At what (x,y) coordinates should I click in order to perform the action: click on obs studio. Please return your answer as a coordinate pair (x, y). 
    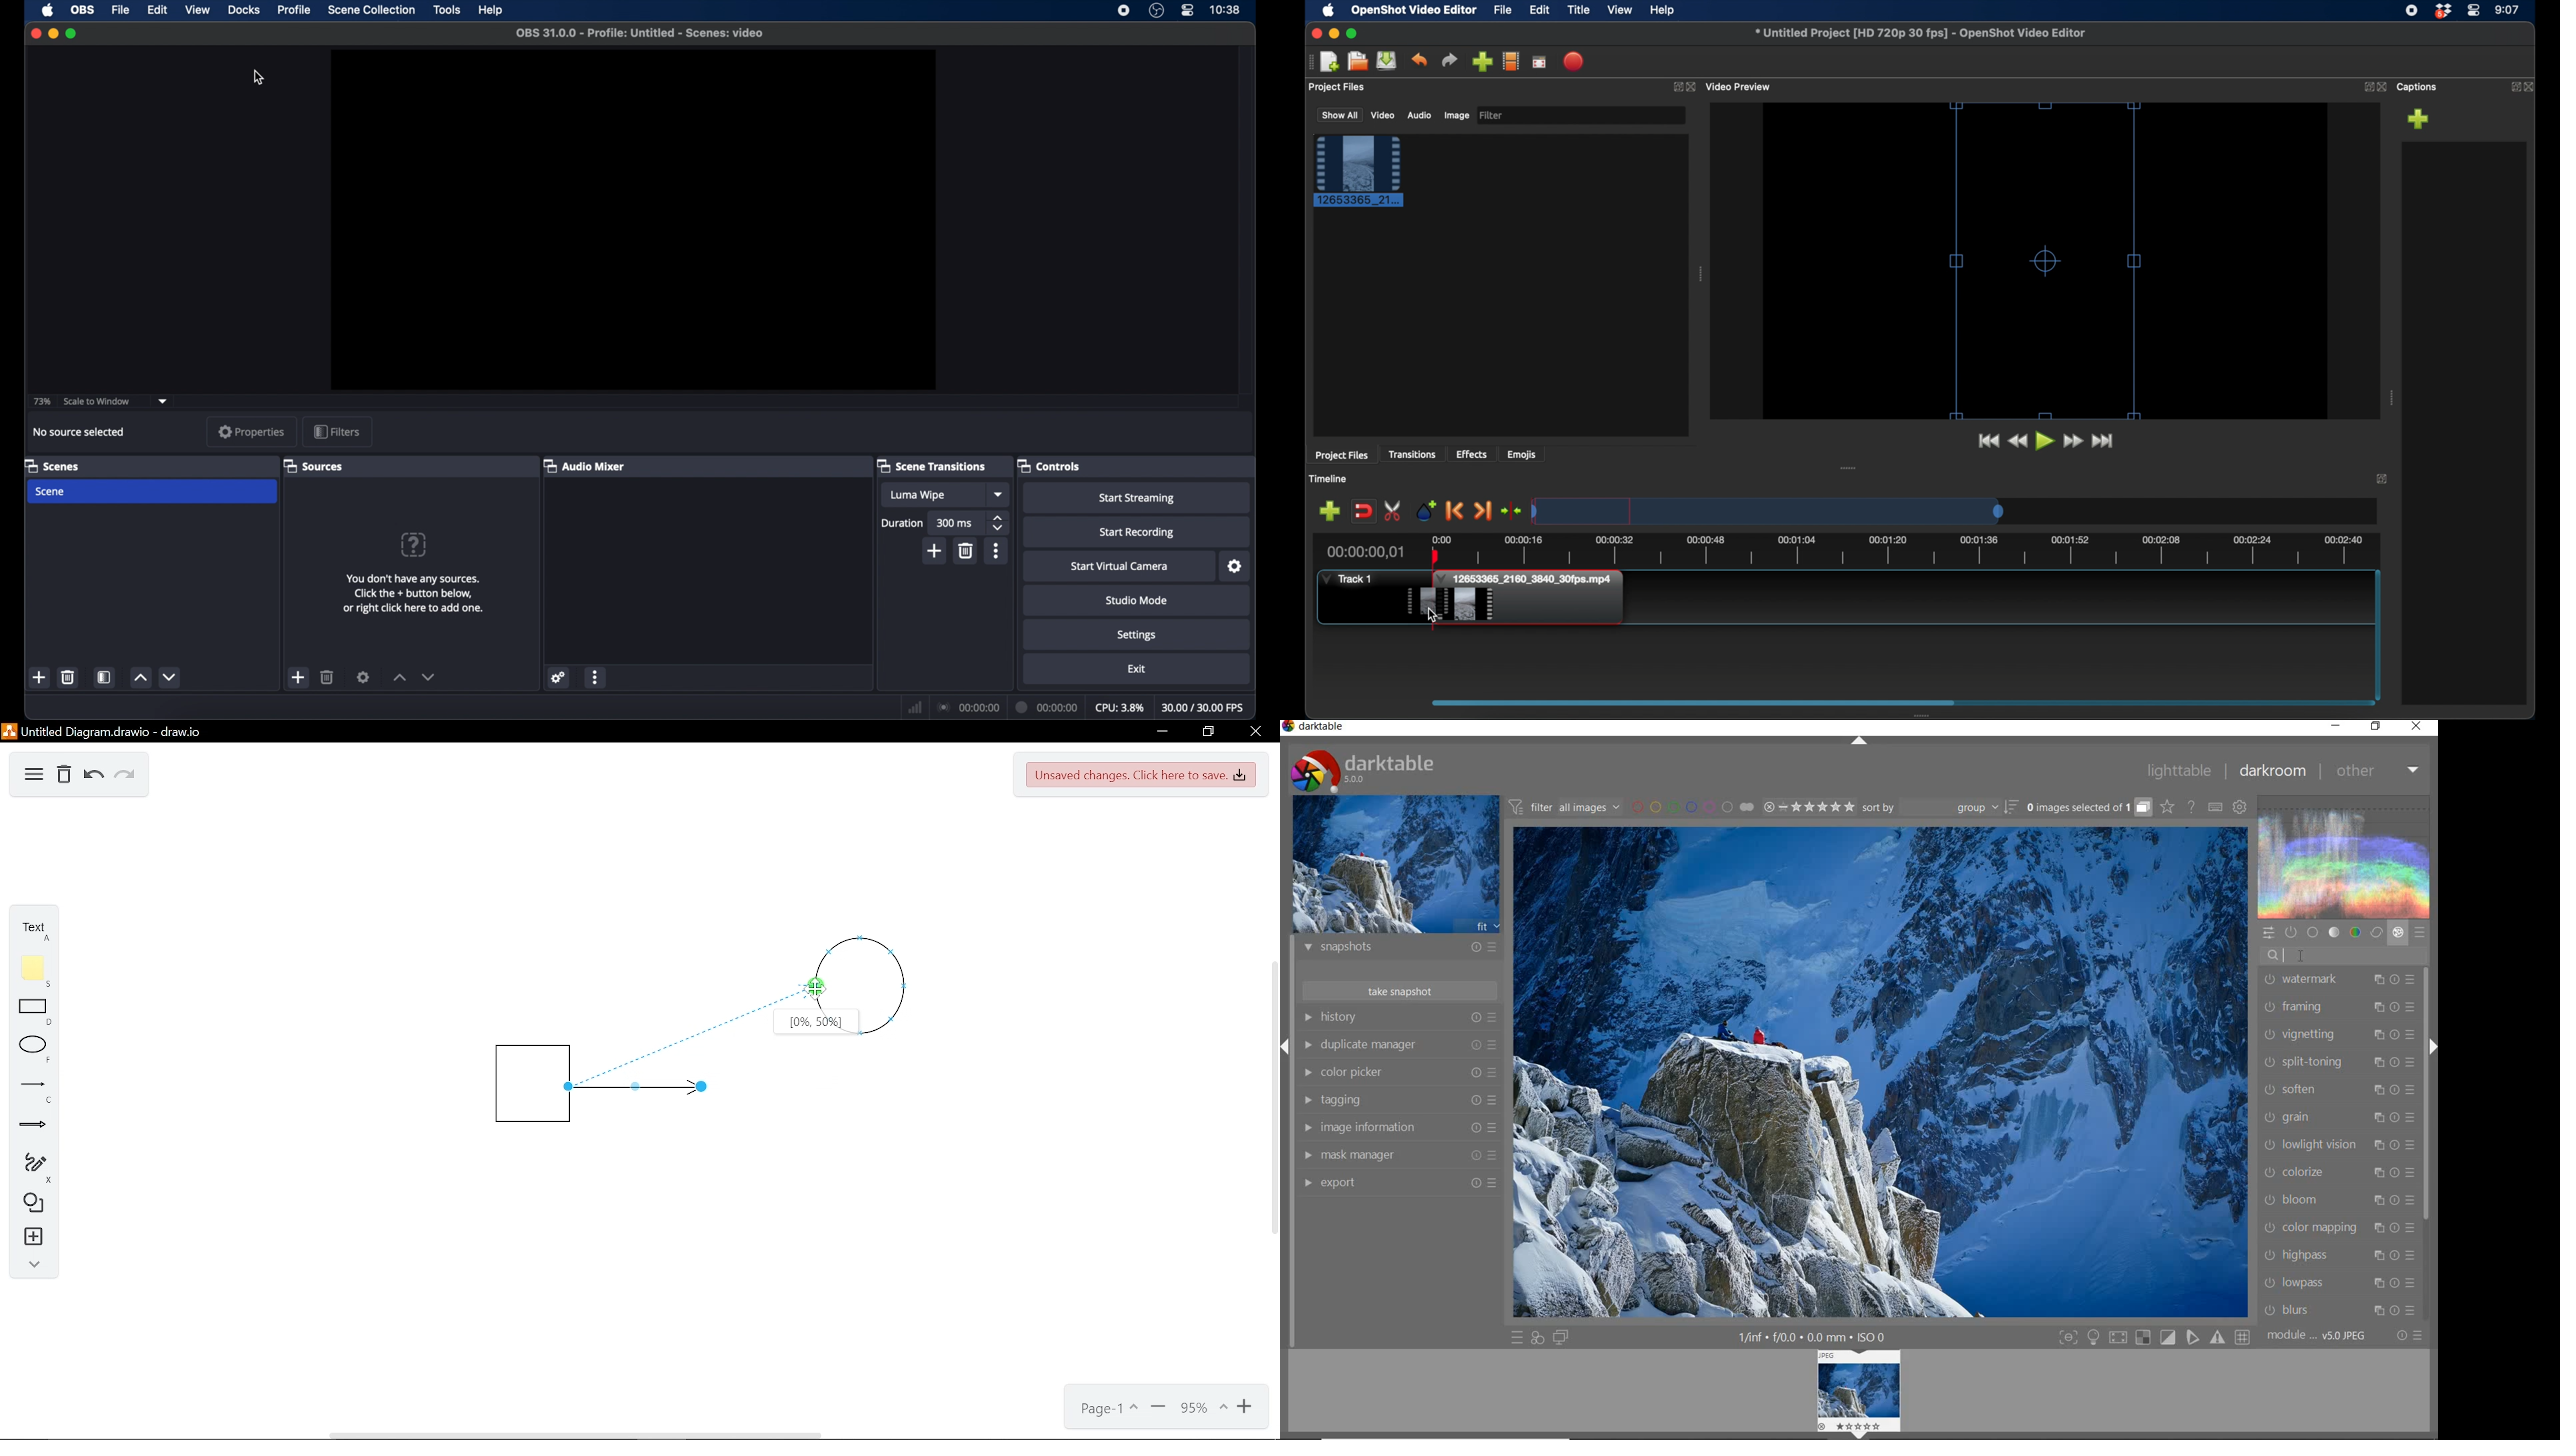
    Looking at the image, I should click on (1156, 11).